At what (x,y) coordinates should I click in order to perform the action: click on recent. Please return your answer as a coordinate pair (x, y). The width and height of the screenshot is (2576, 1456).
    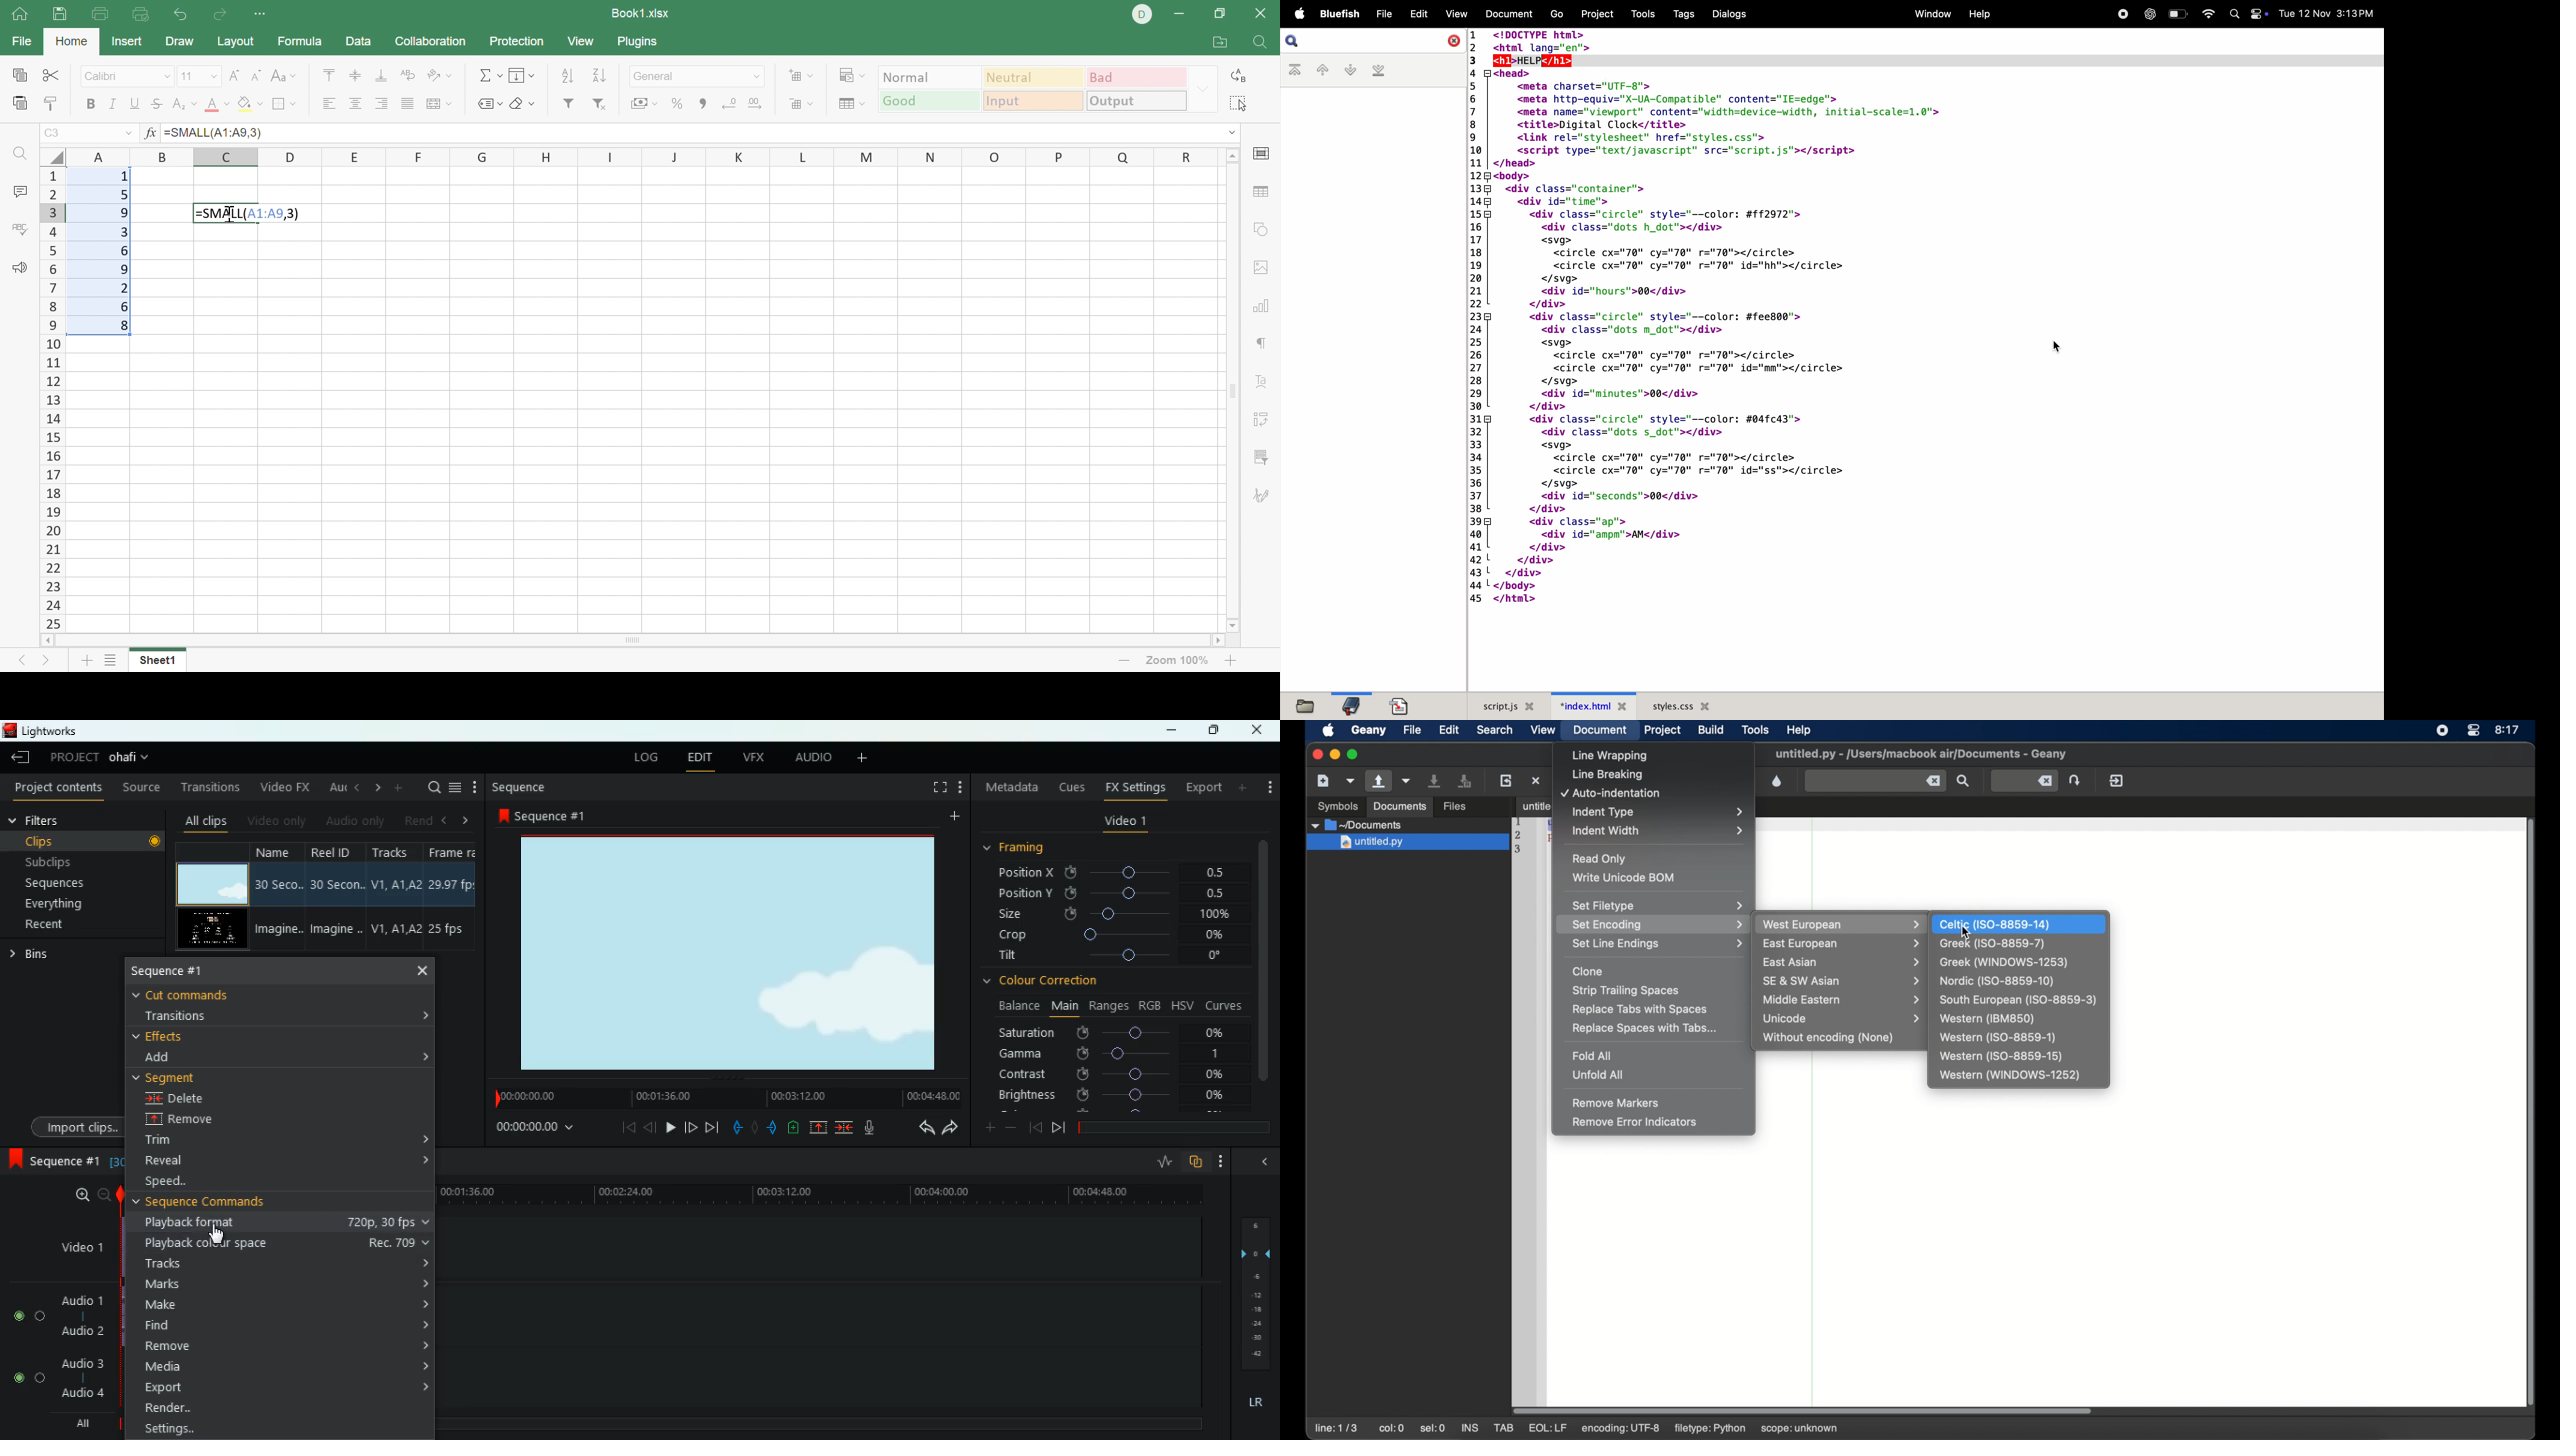
    Looking at the image, I should click on (50, 927).